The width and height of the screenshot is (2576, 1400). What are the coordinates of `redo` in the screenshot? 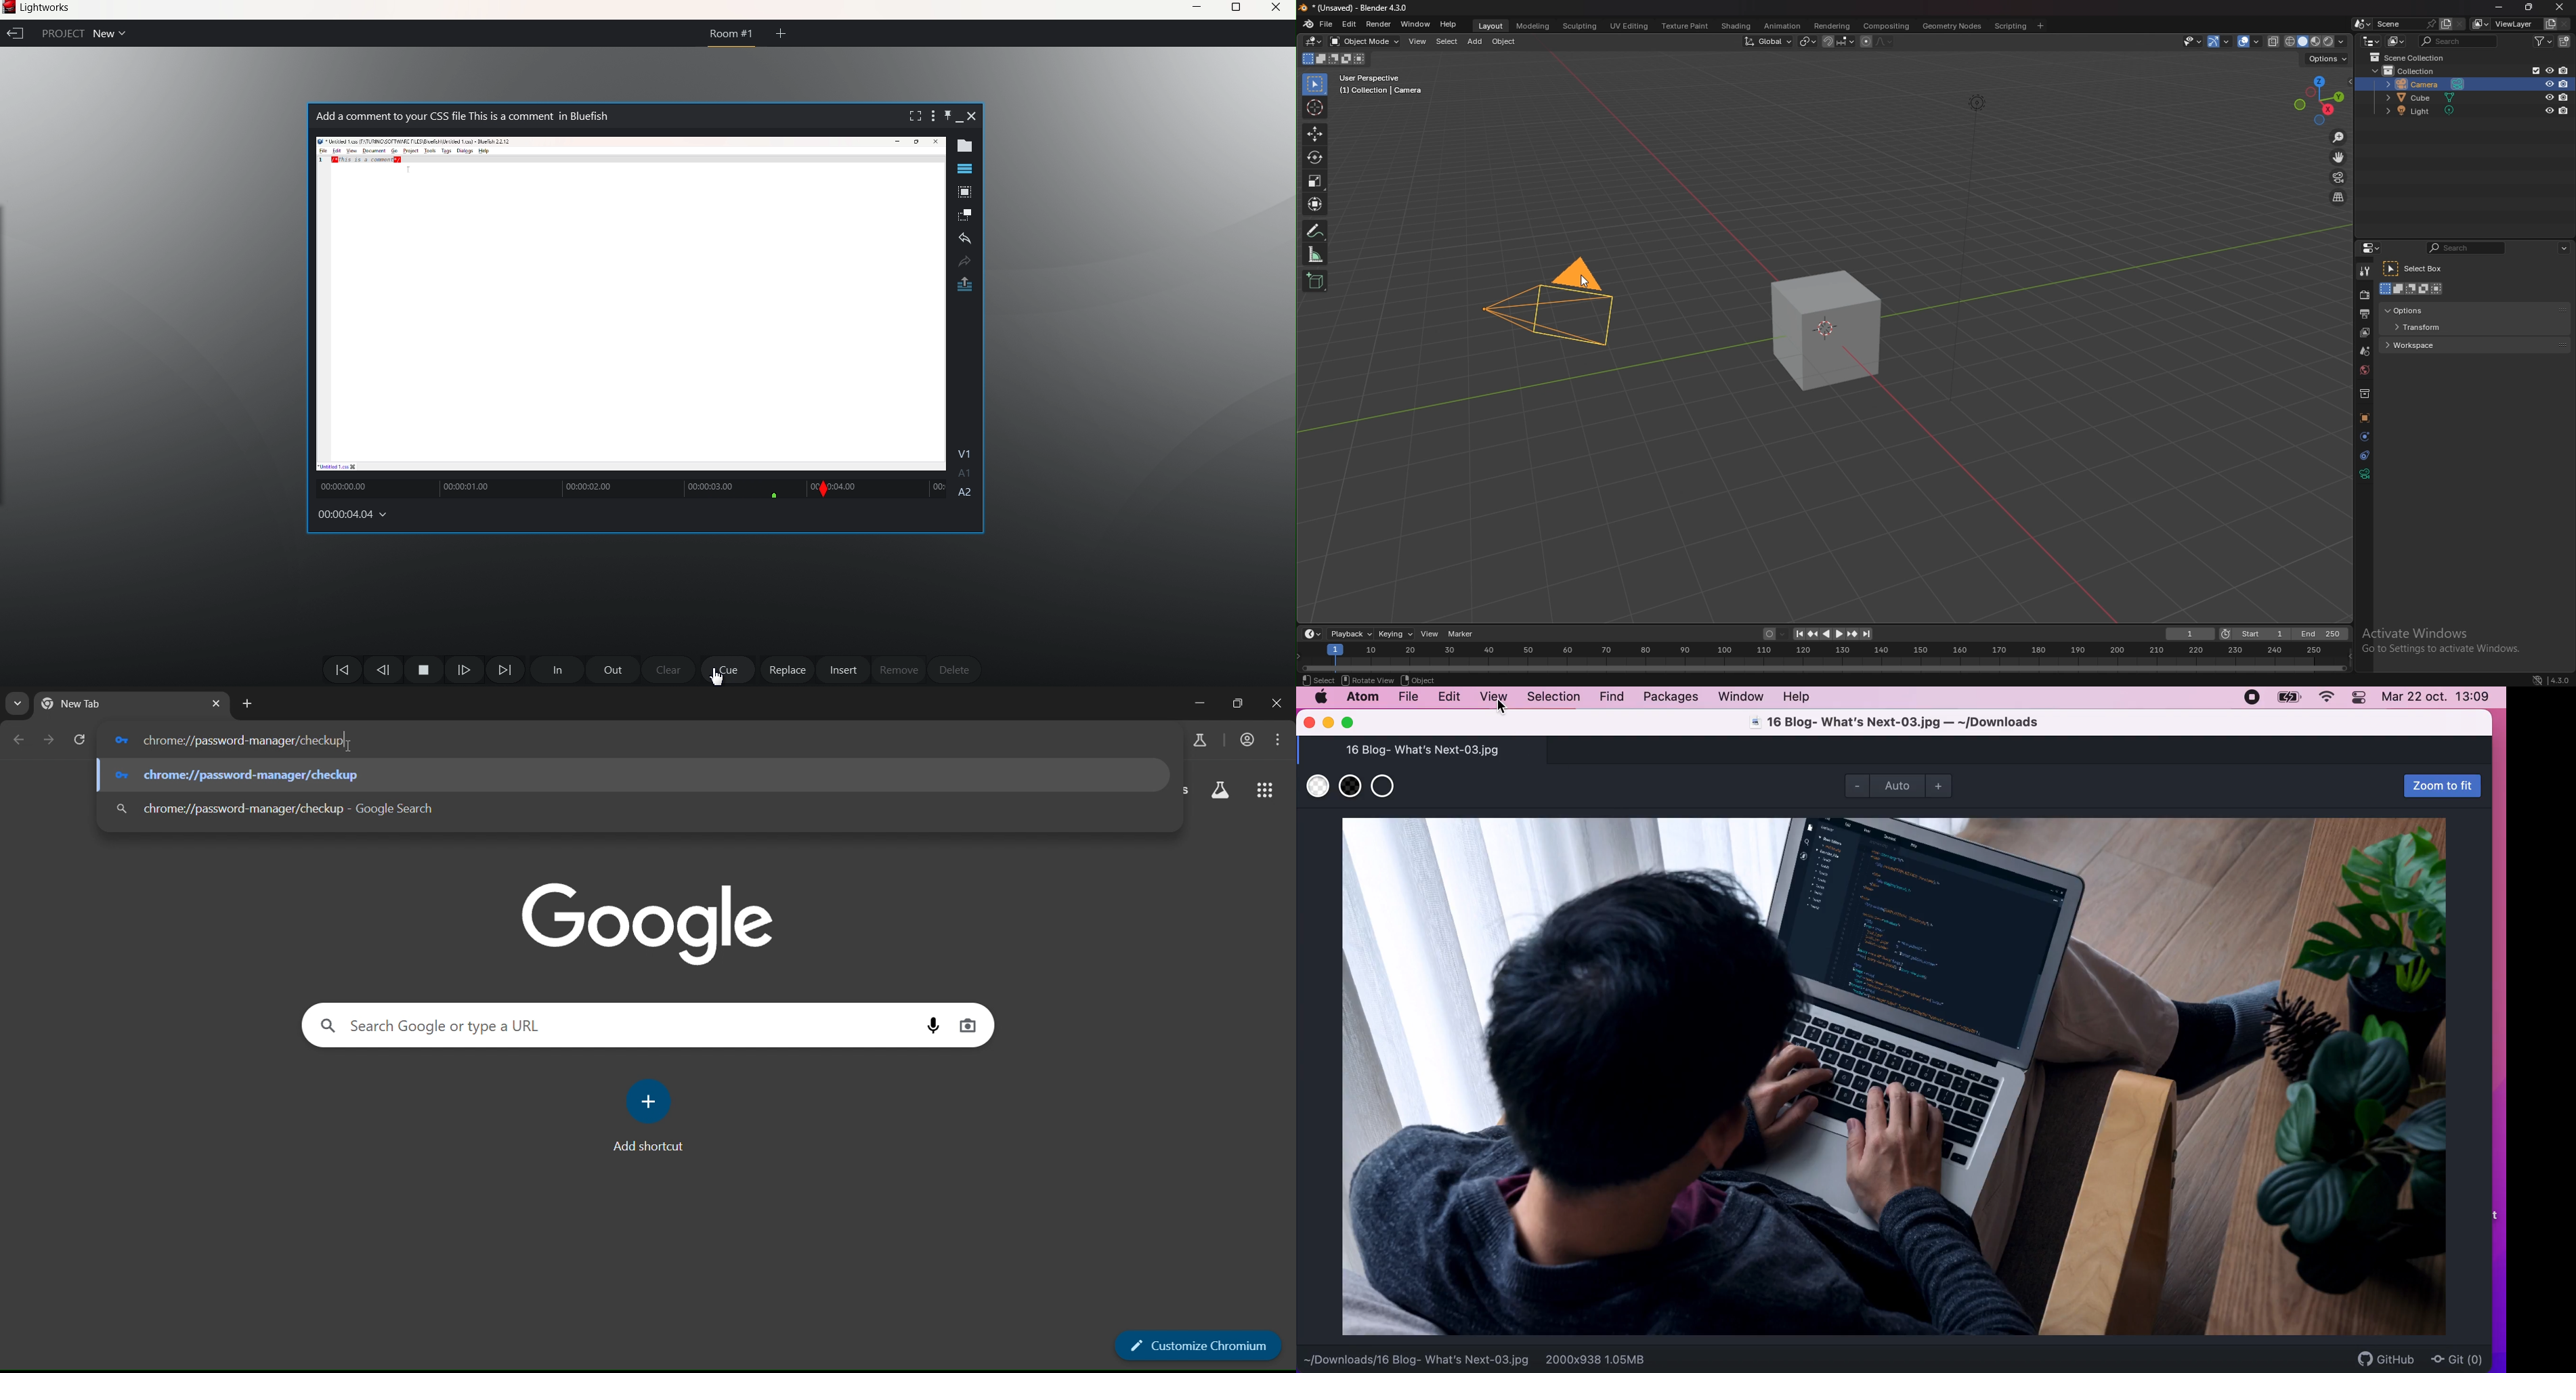 It's located at (964, 261).